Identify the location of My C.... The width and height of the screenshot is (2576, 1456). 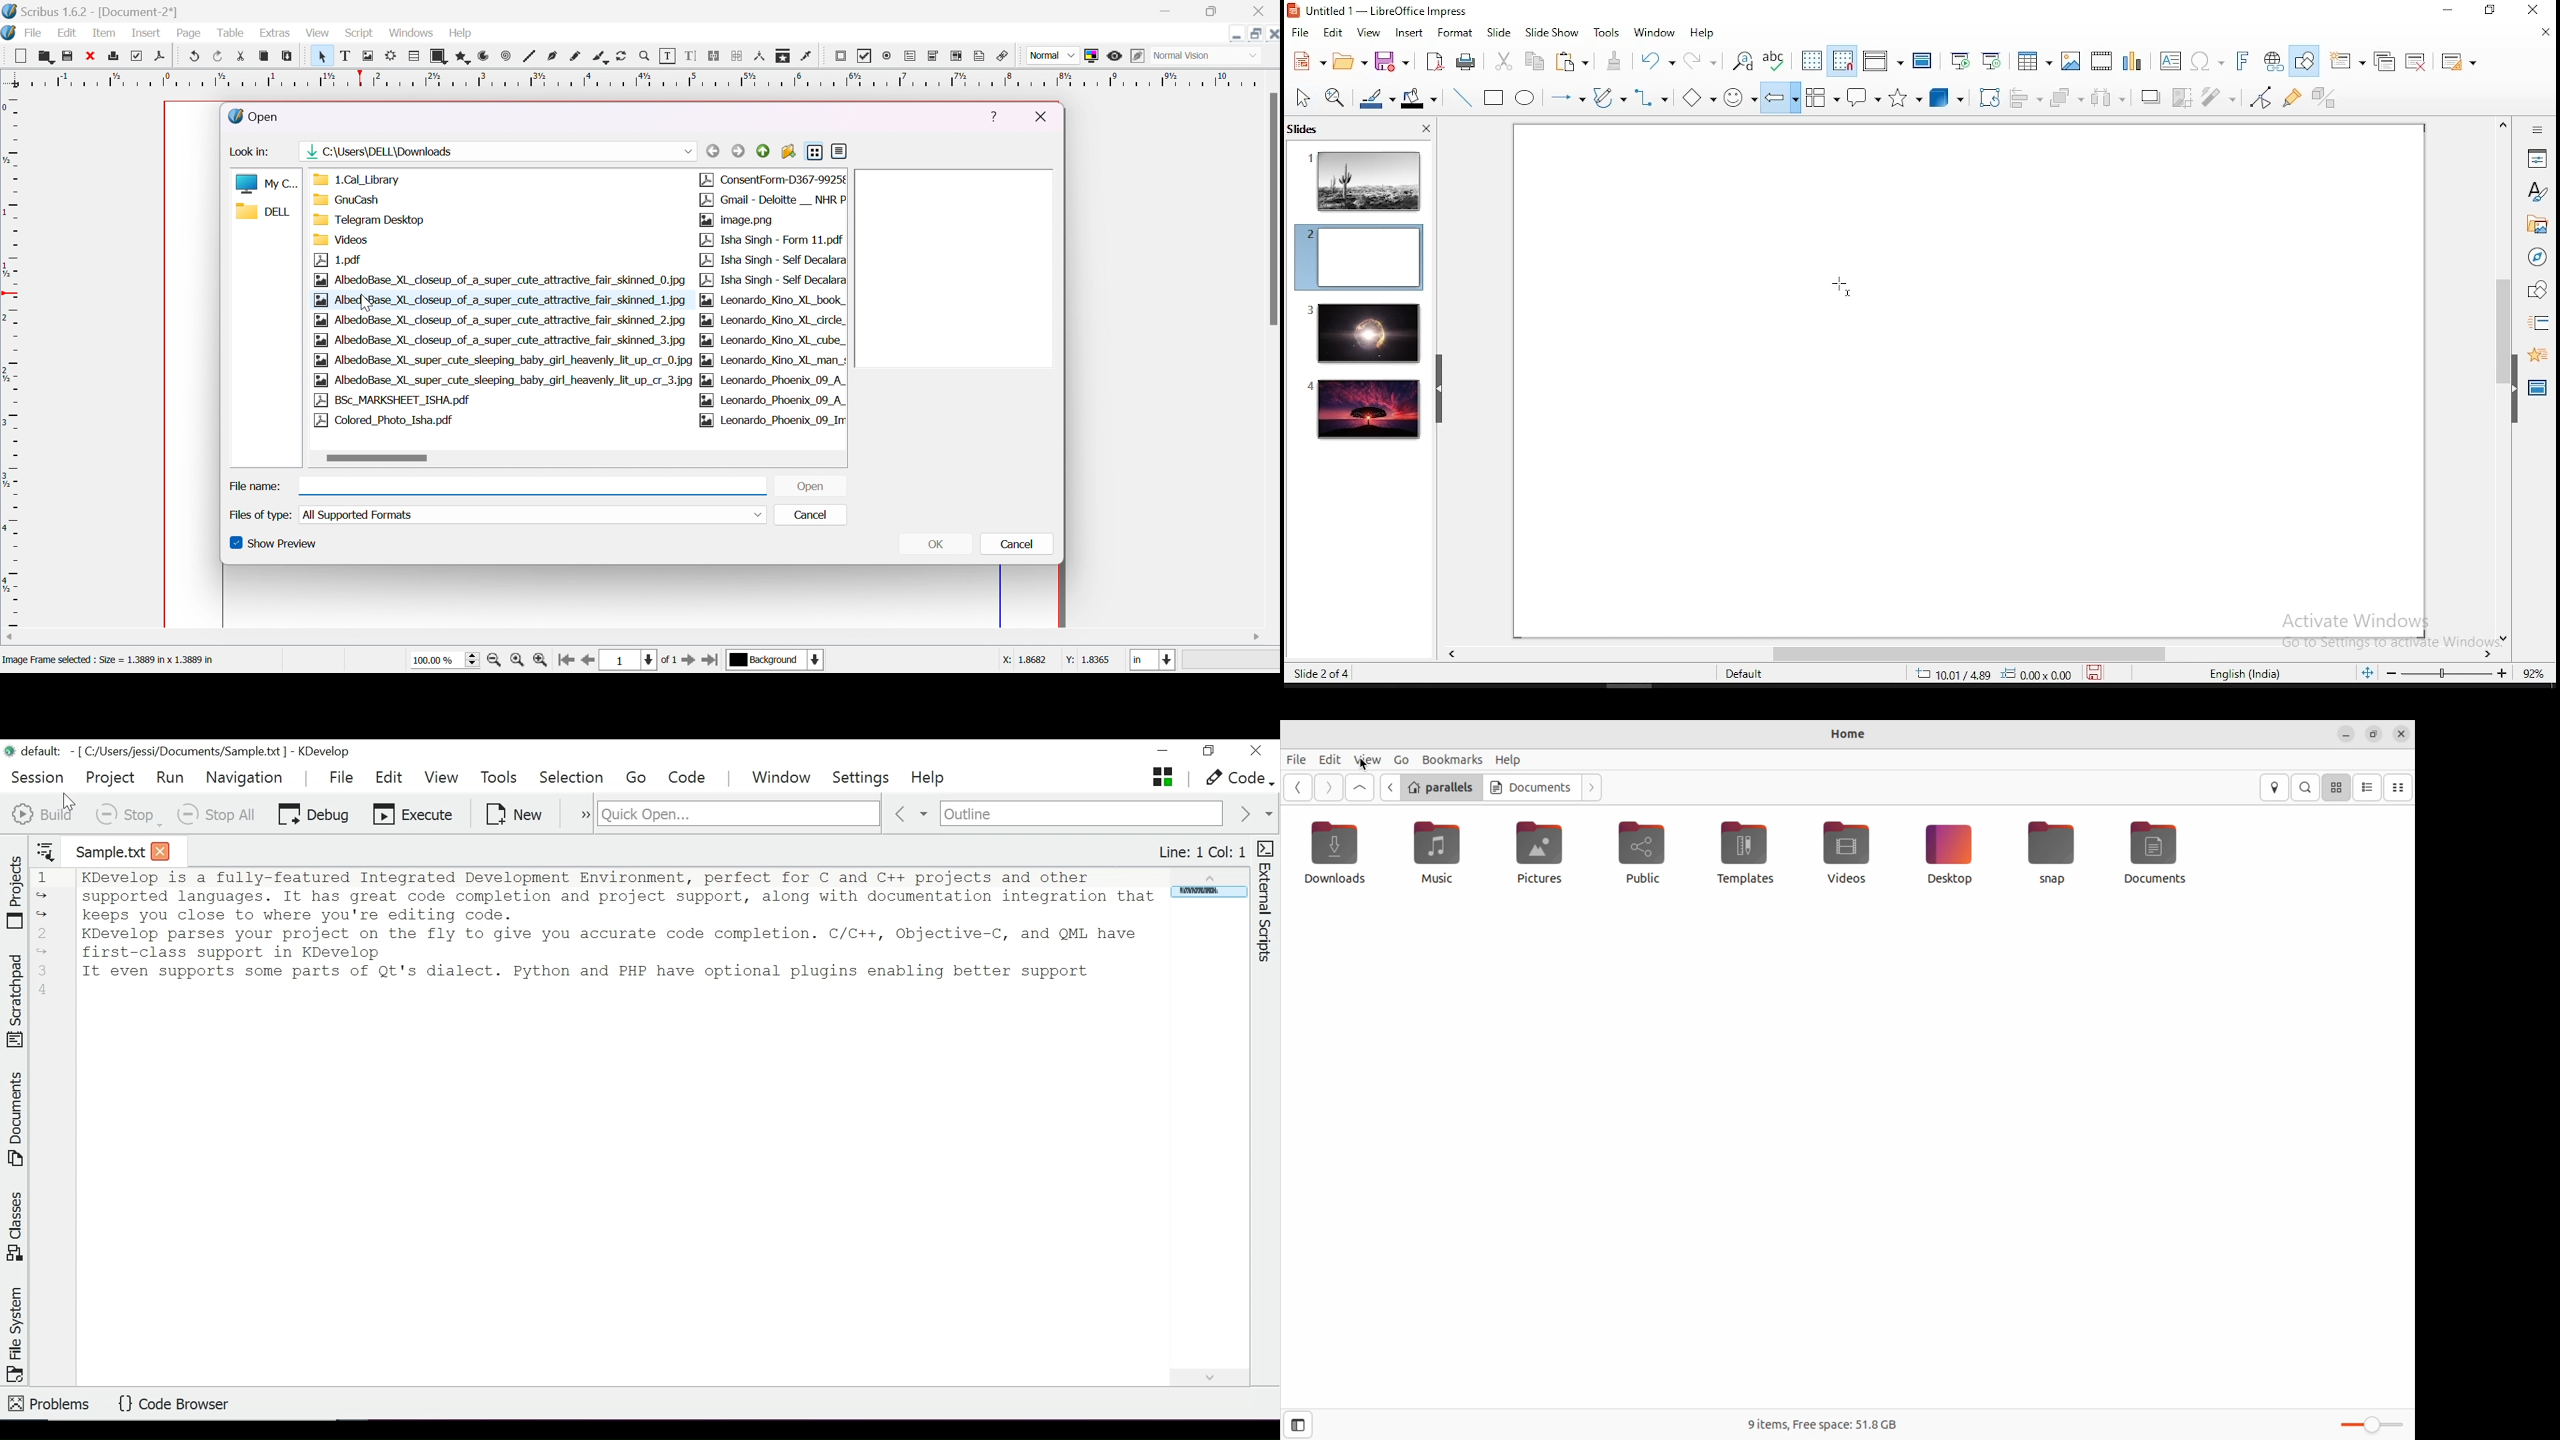
(267, 184).